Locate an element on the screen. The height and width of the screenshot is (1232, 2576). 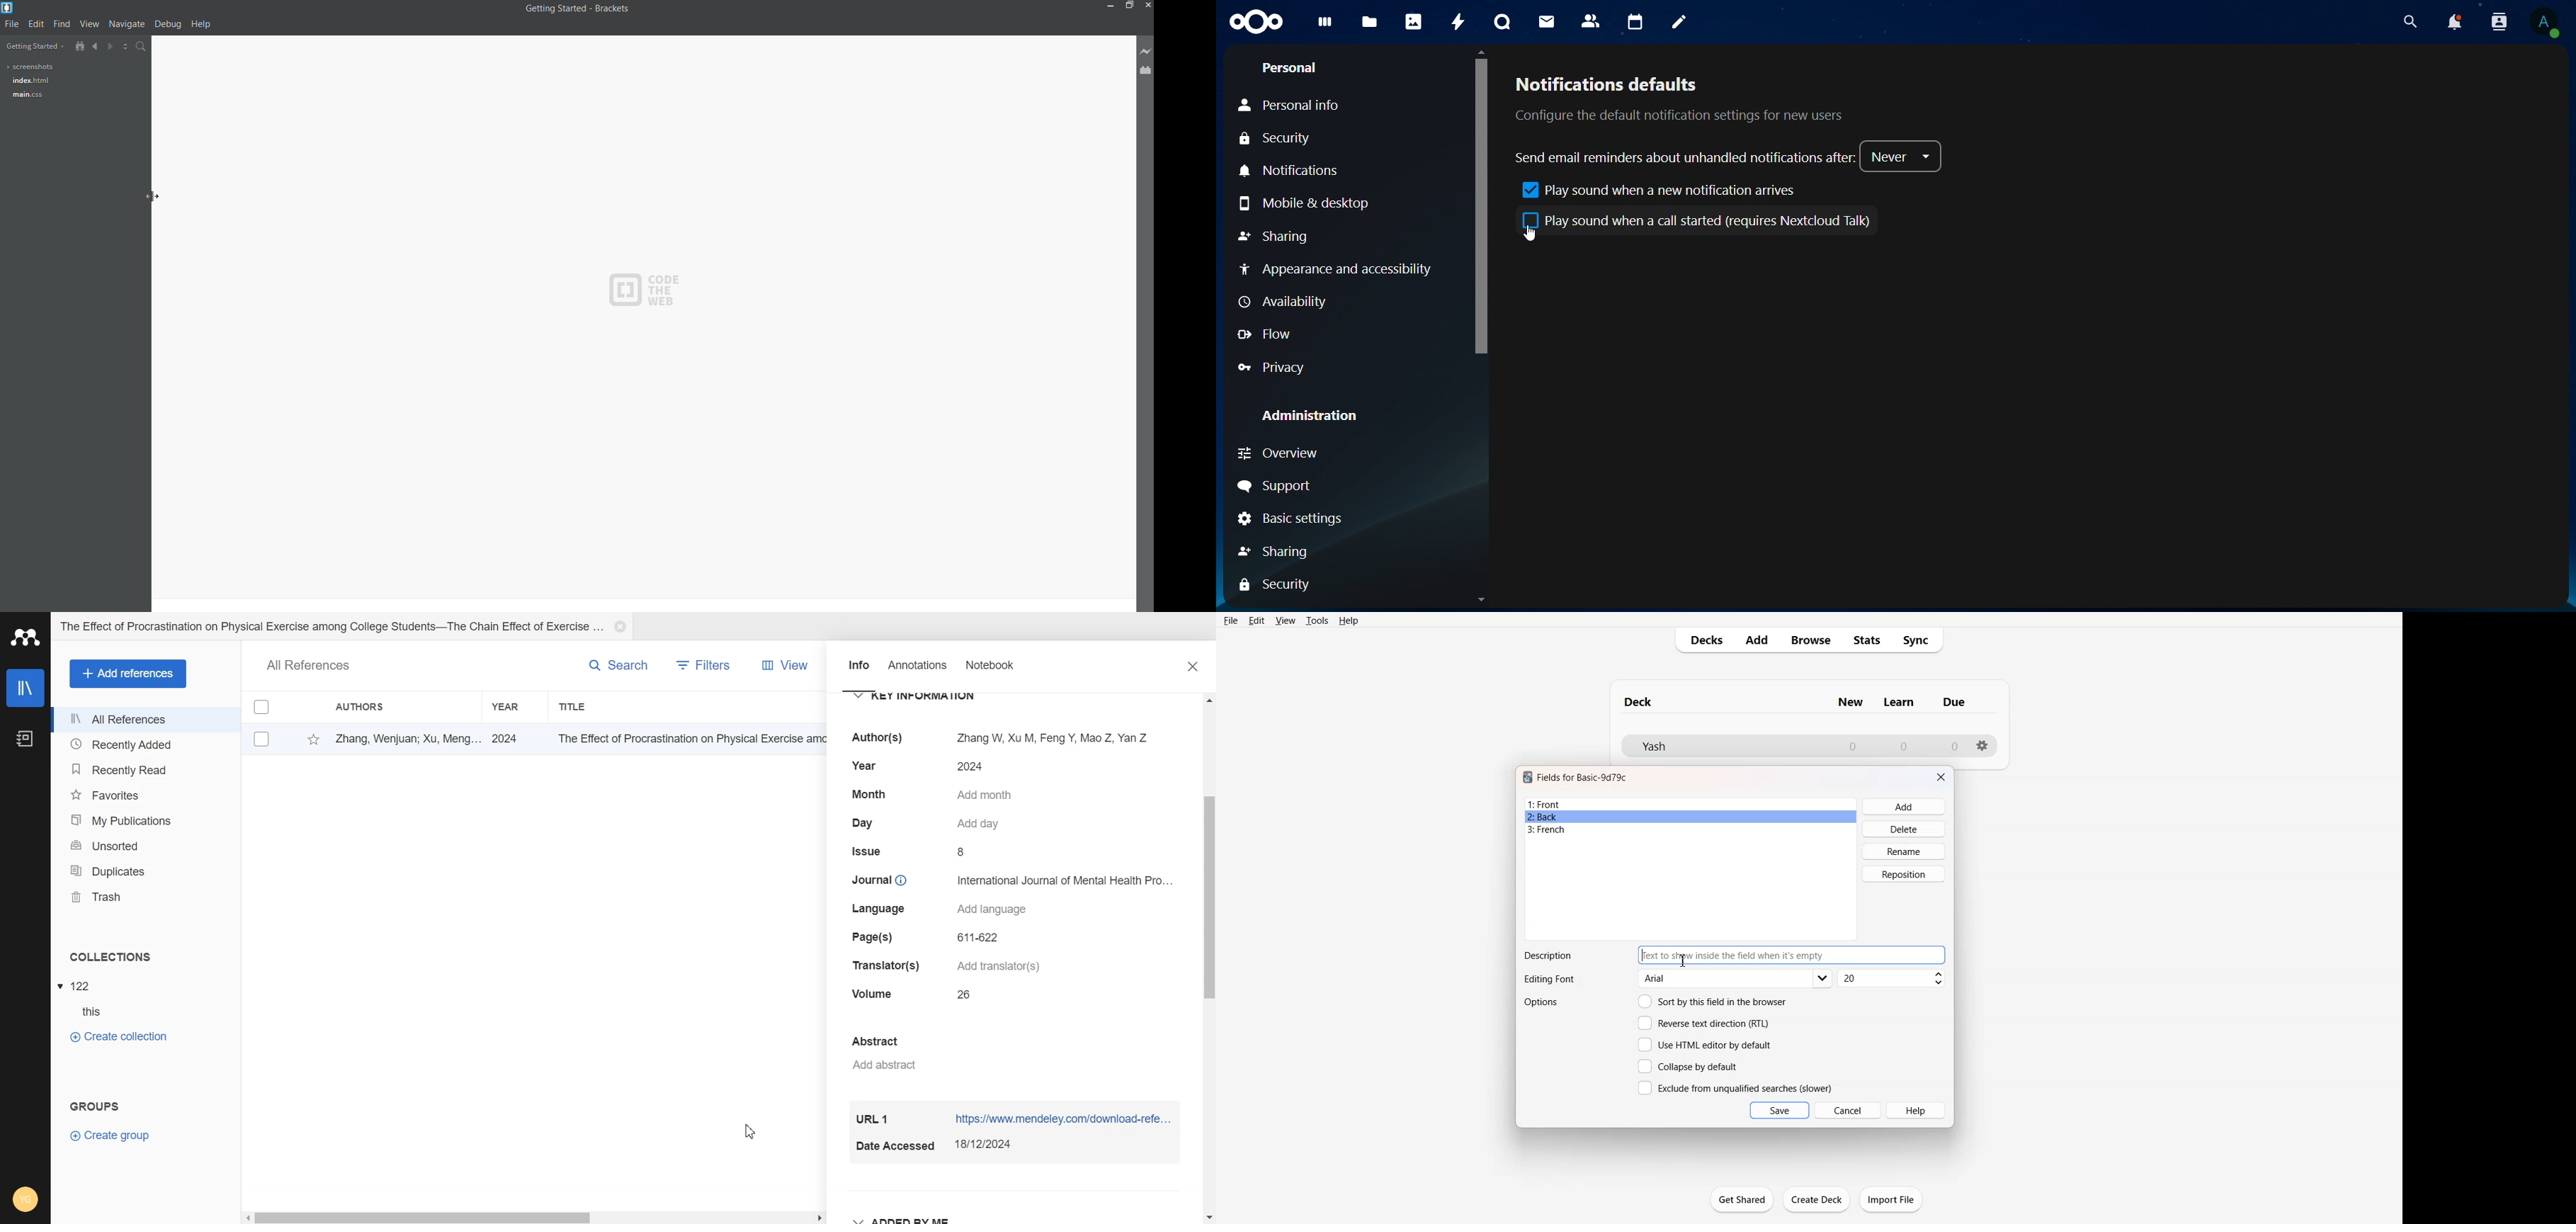
Security is located at coordinates (1273, 586).